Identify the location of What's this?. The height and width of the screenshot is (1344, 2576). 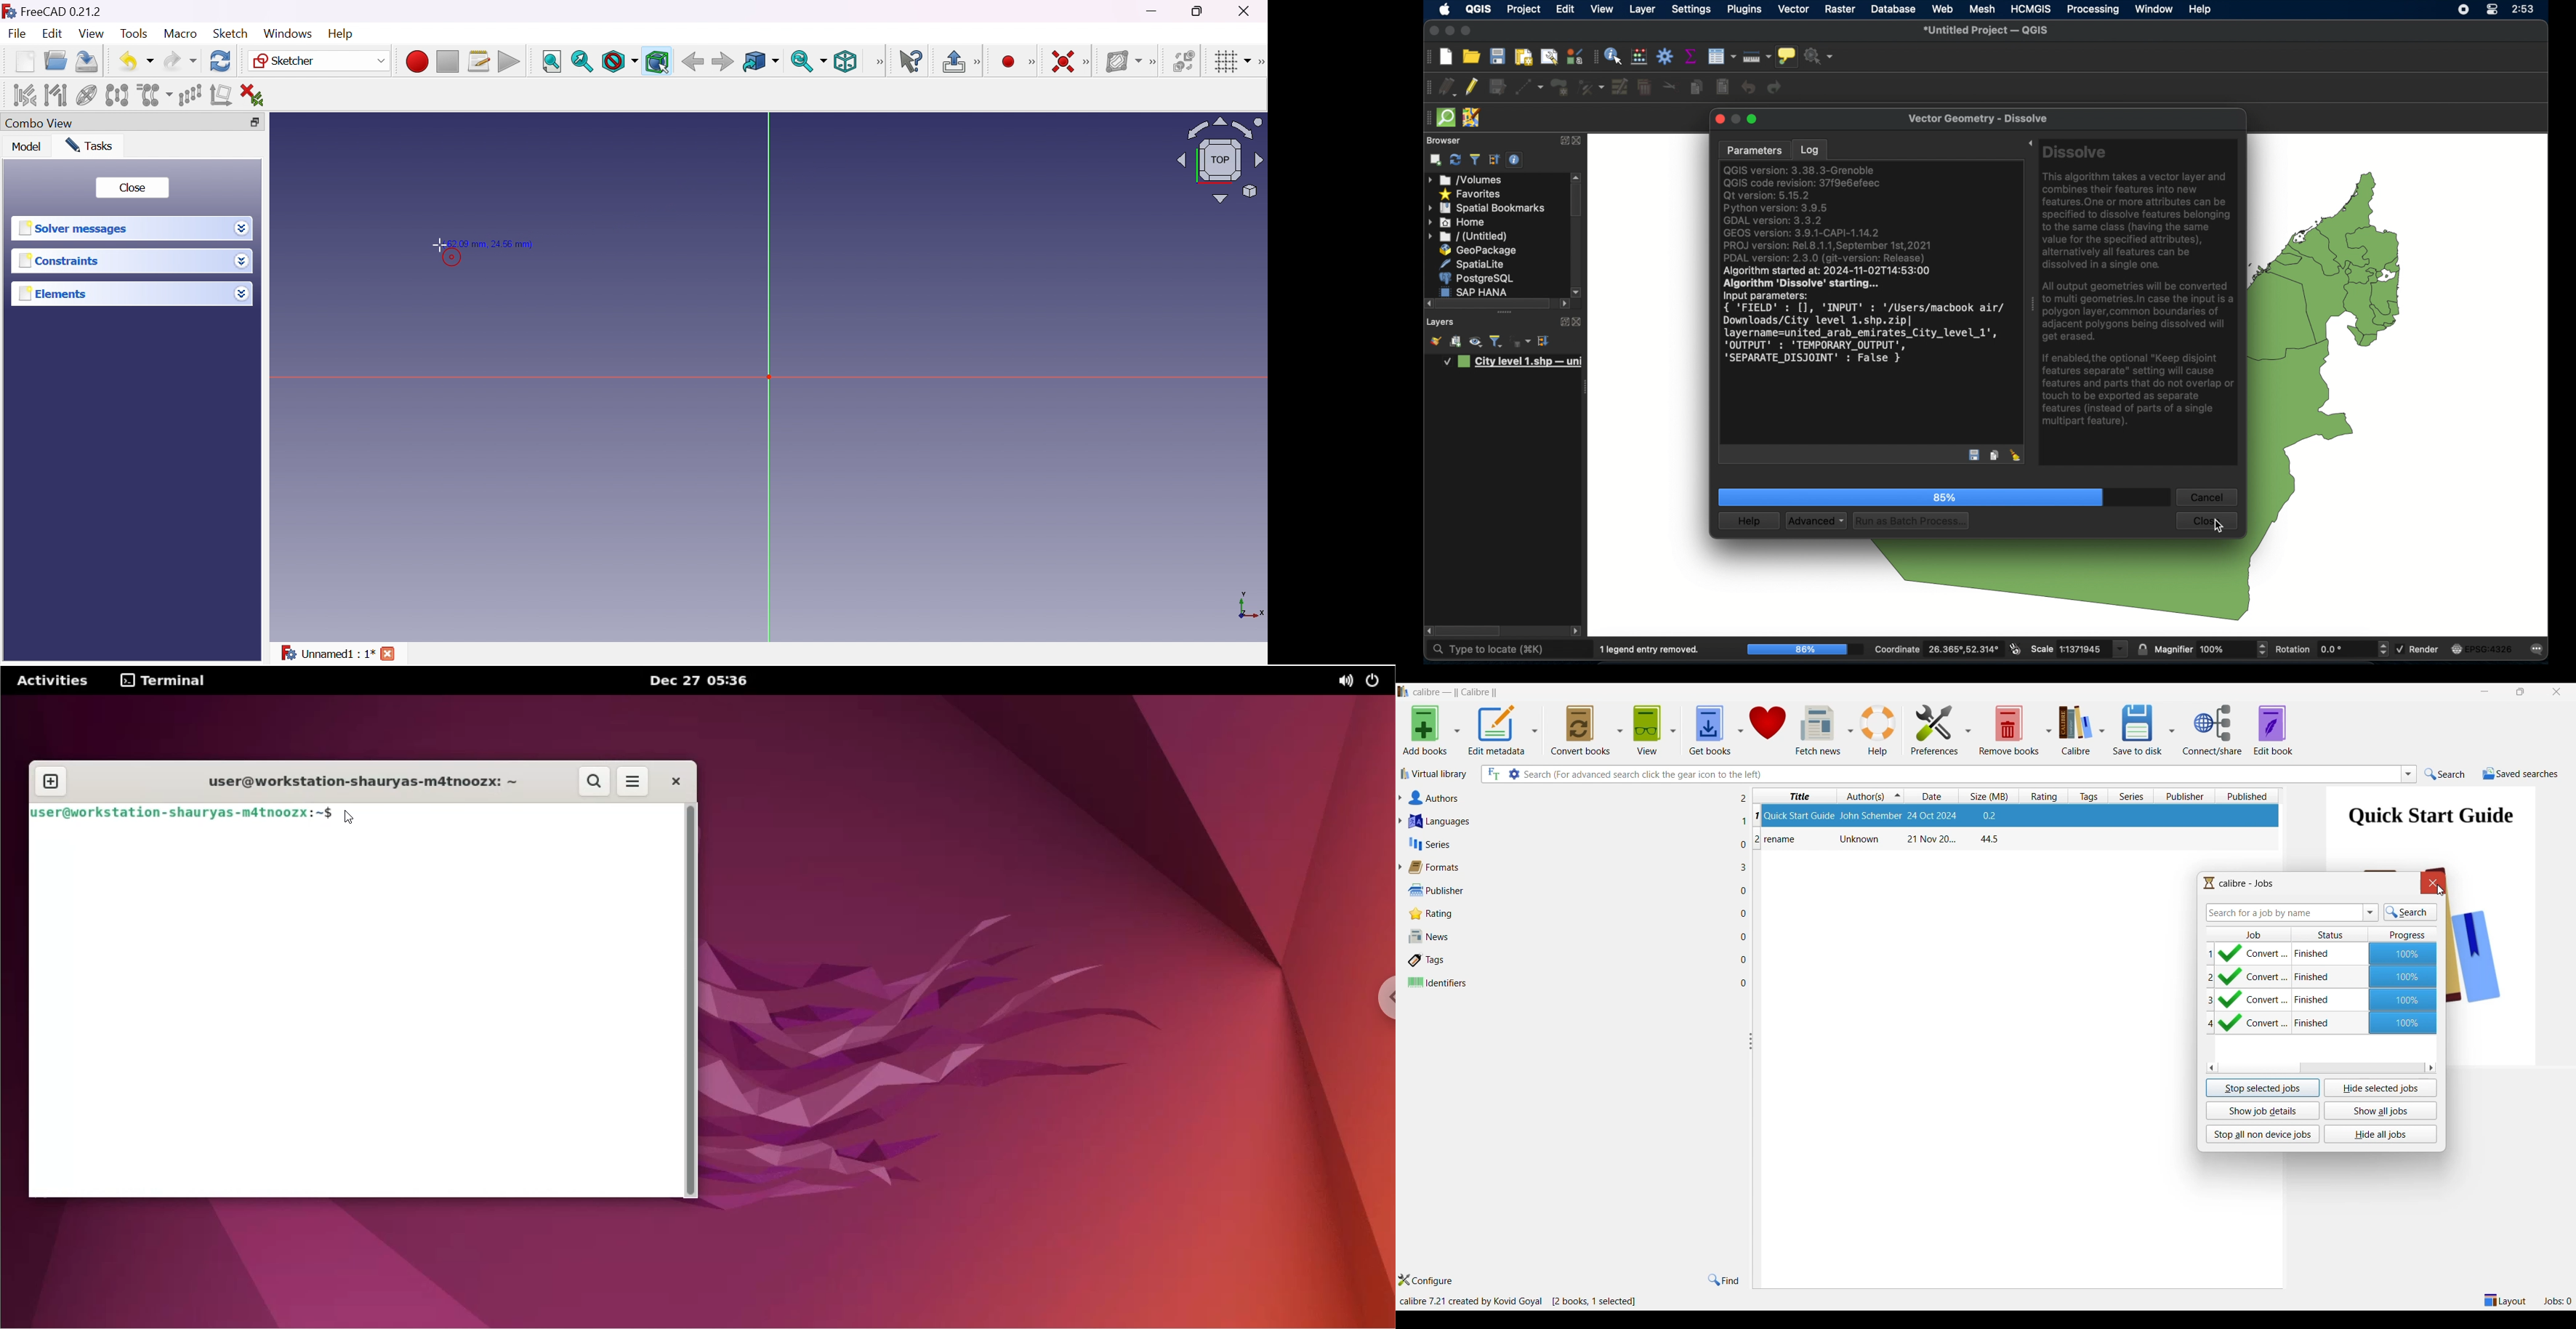
(913, 61).